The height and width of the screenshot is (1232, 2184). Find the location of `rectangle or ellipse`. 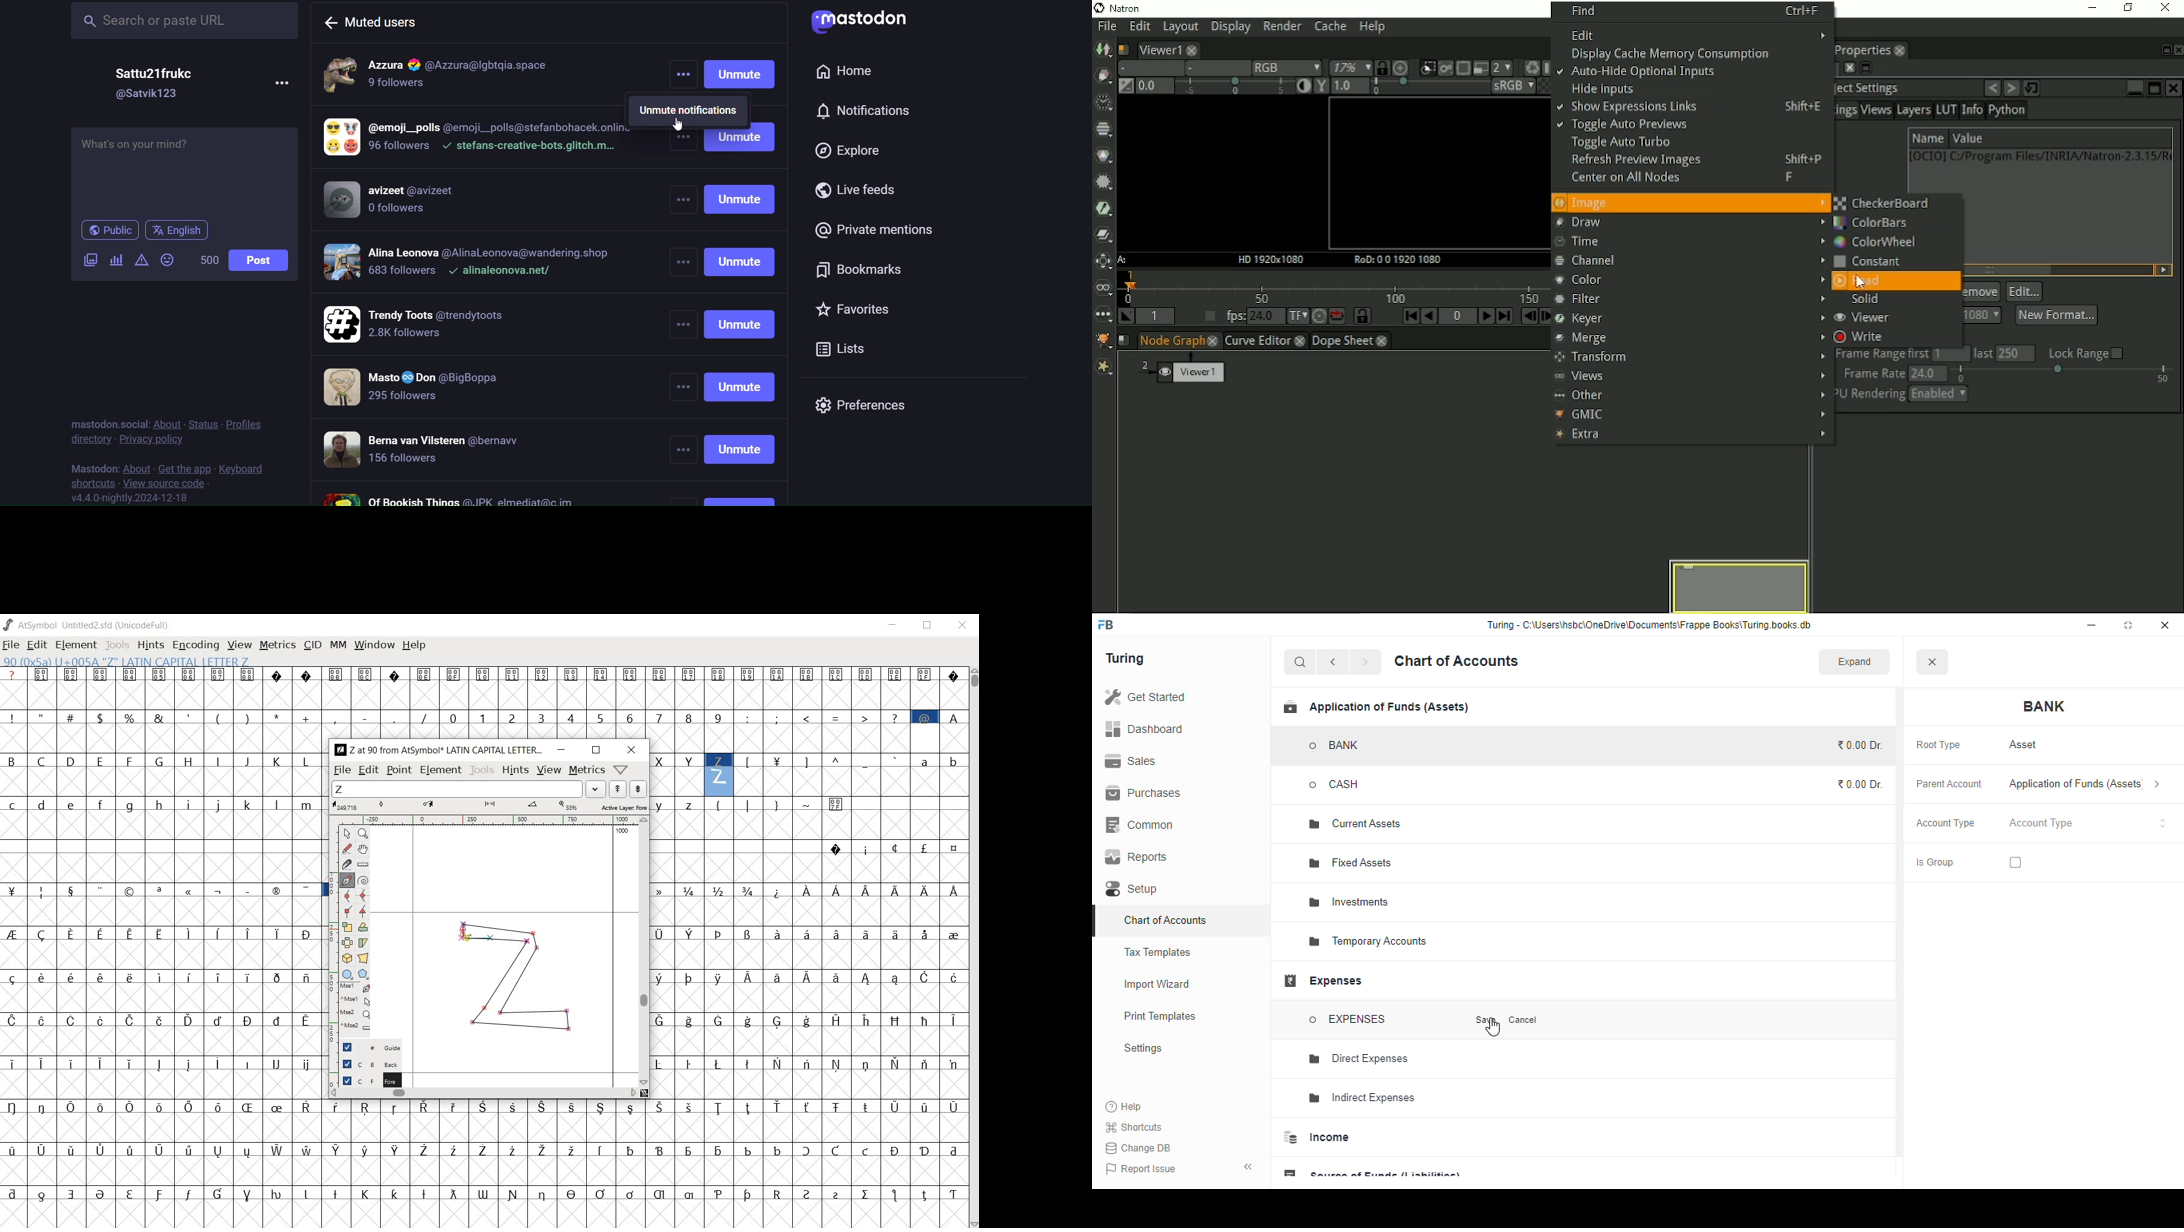

rectangle or ellipse is located at coordinates (347, 974).